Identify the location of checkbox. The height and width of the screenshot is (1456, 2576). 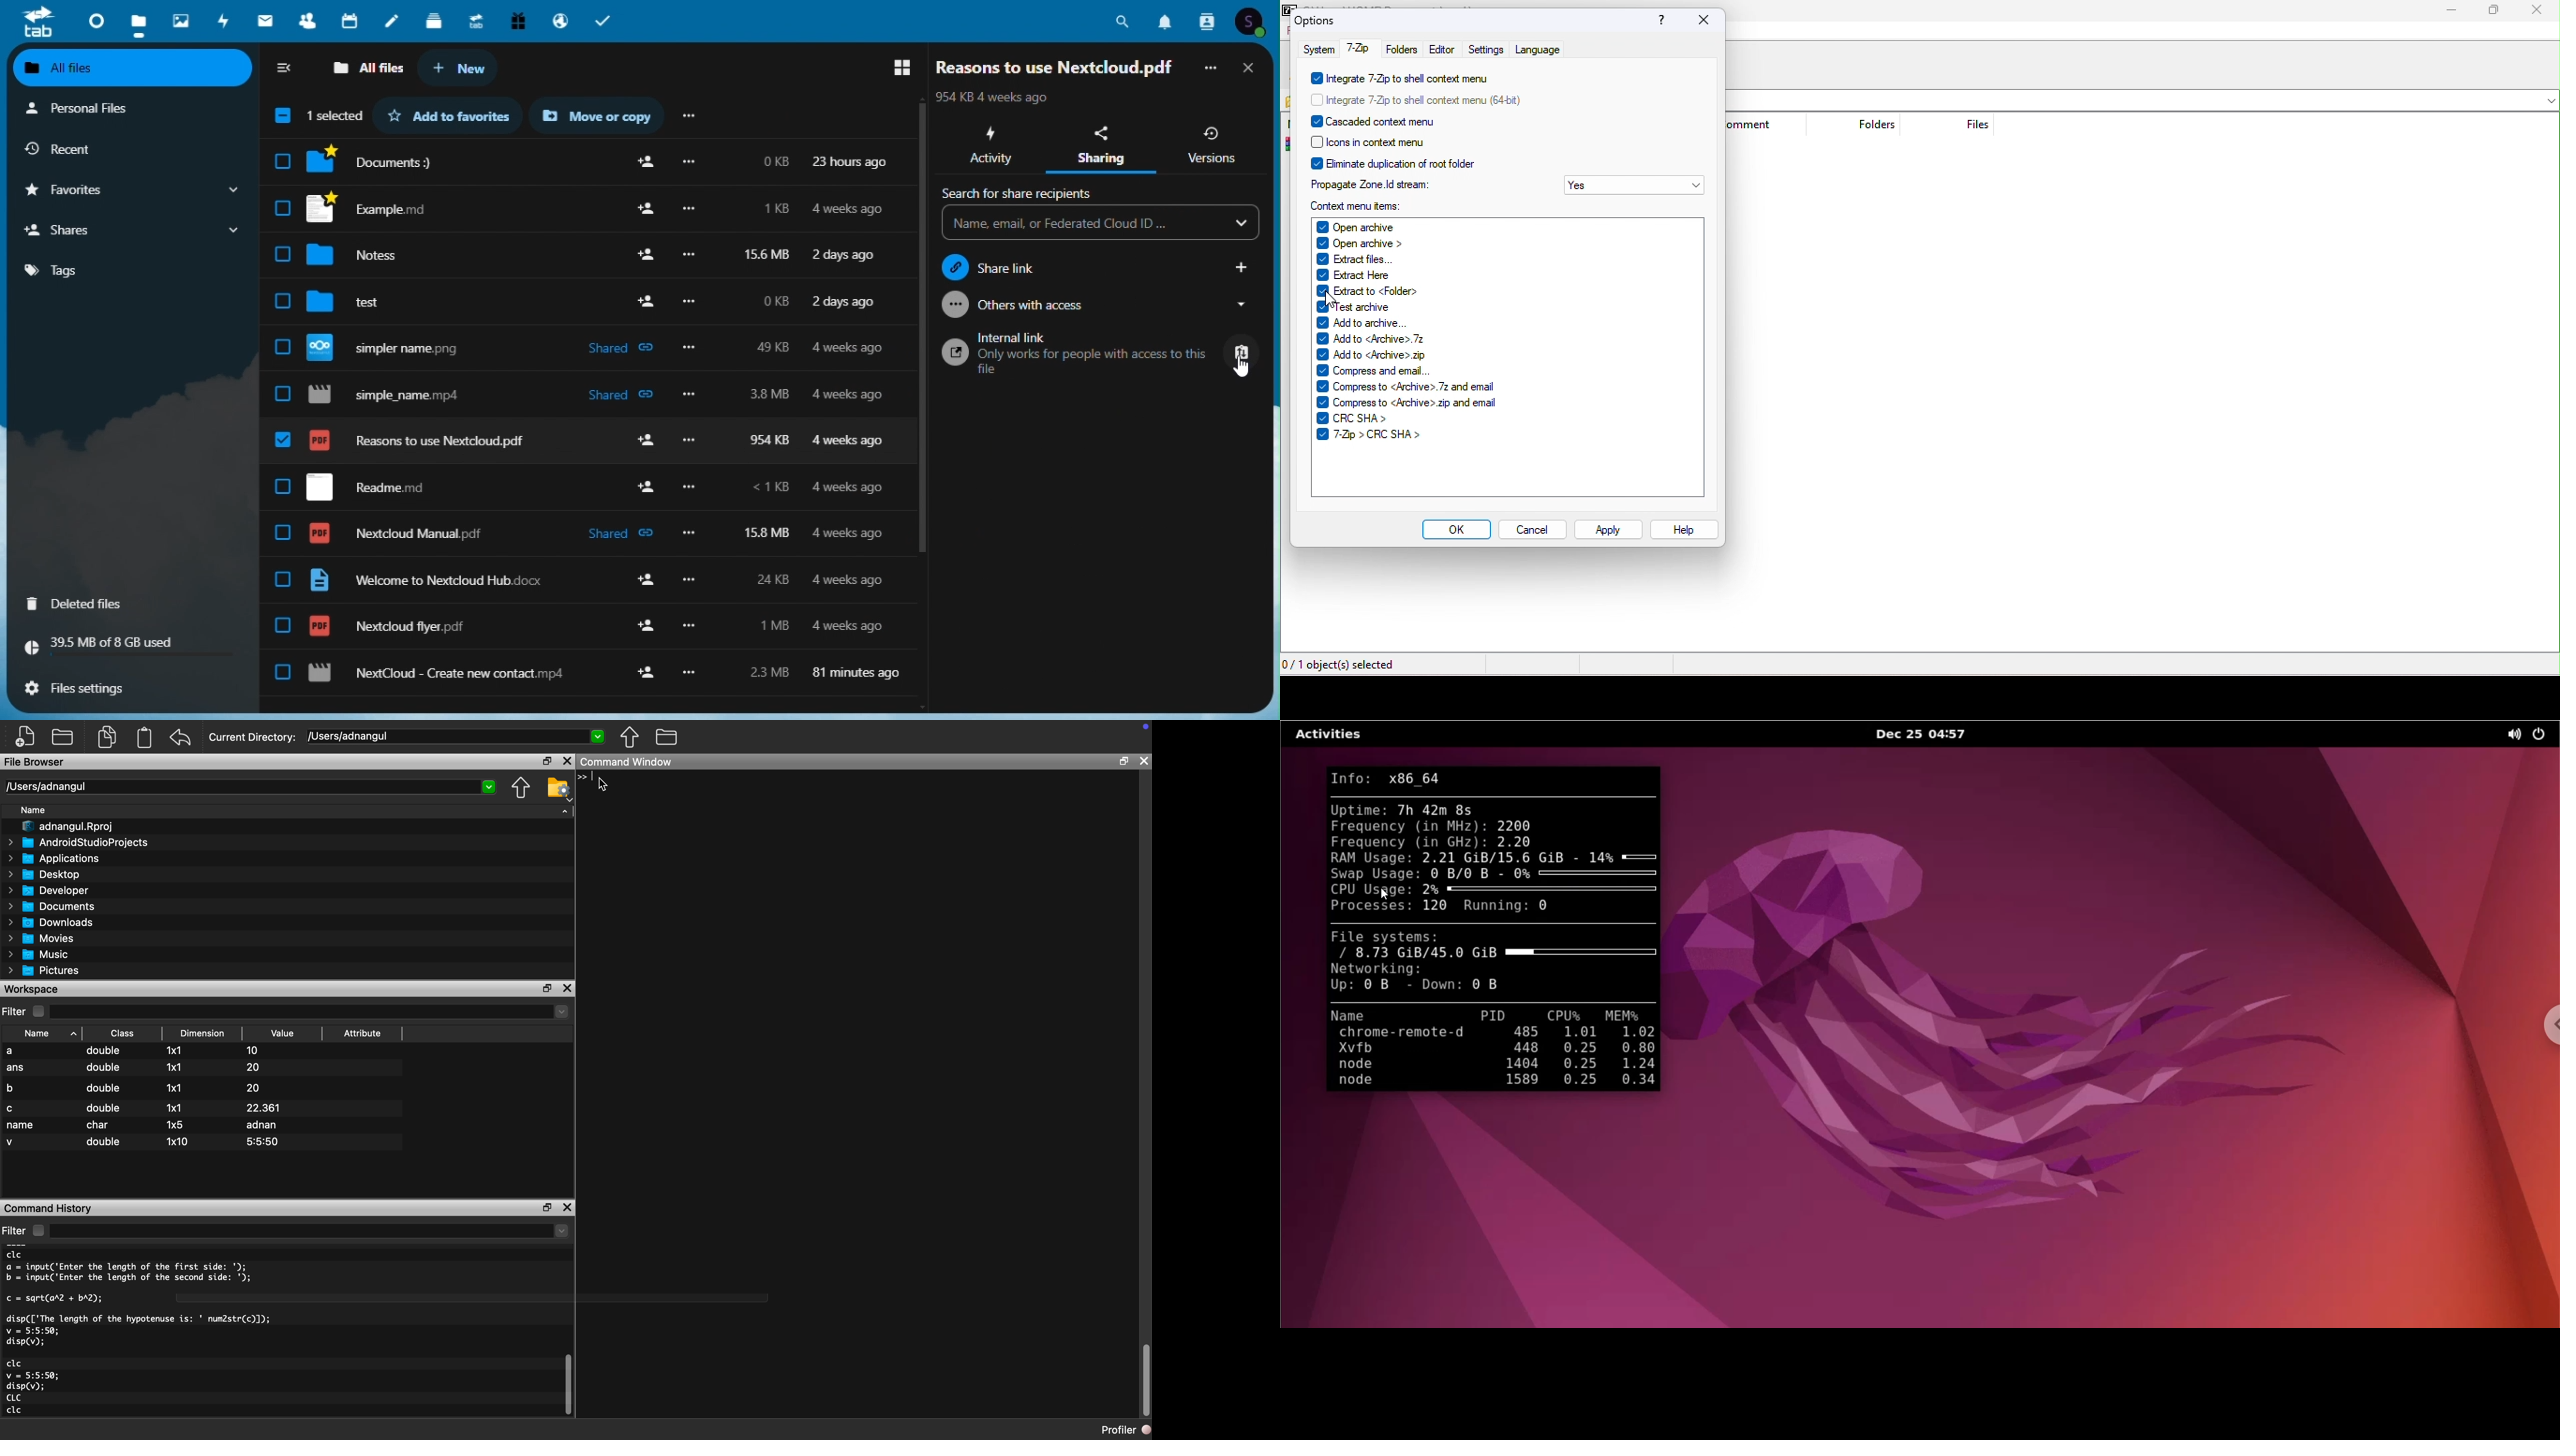
(283, 672).